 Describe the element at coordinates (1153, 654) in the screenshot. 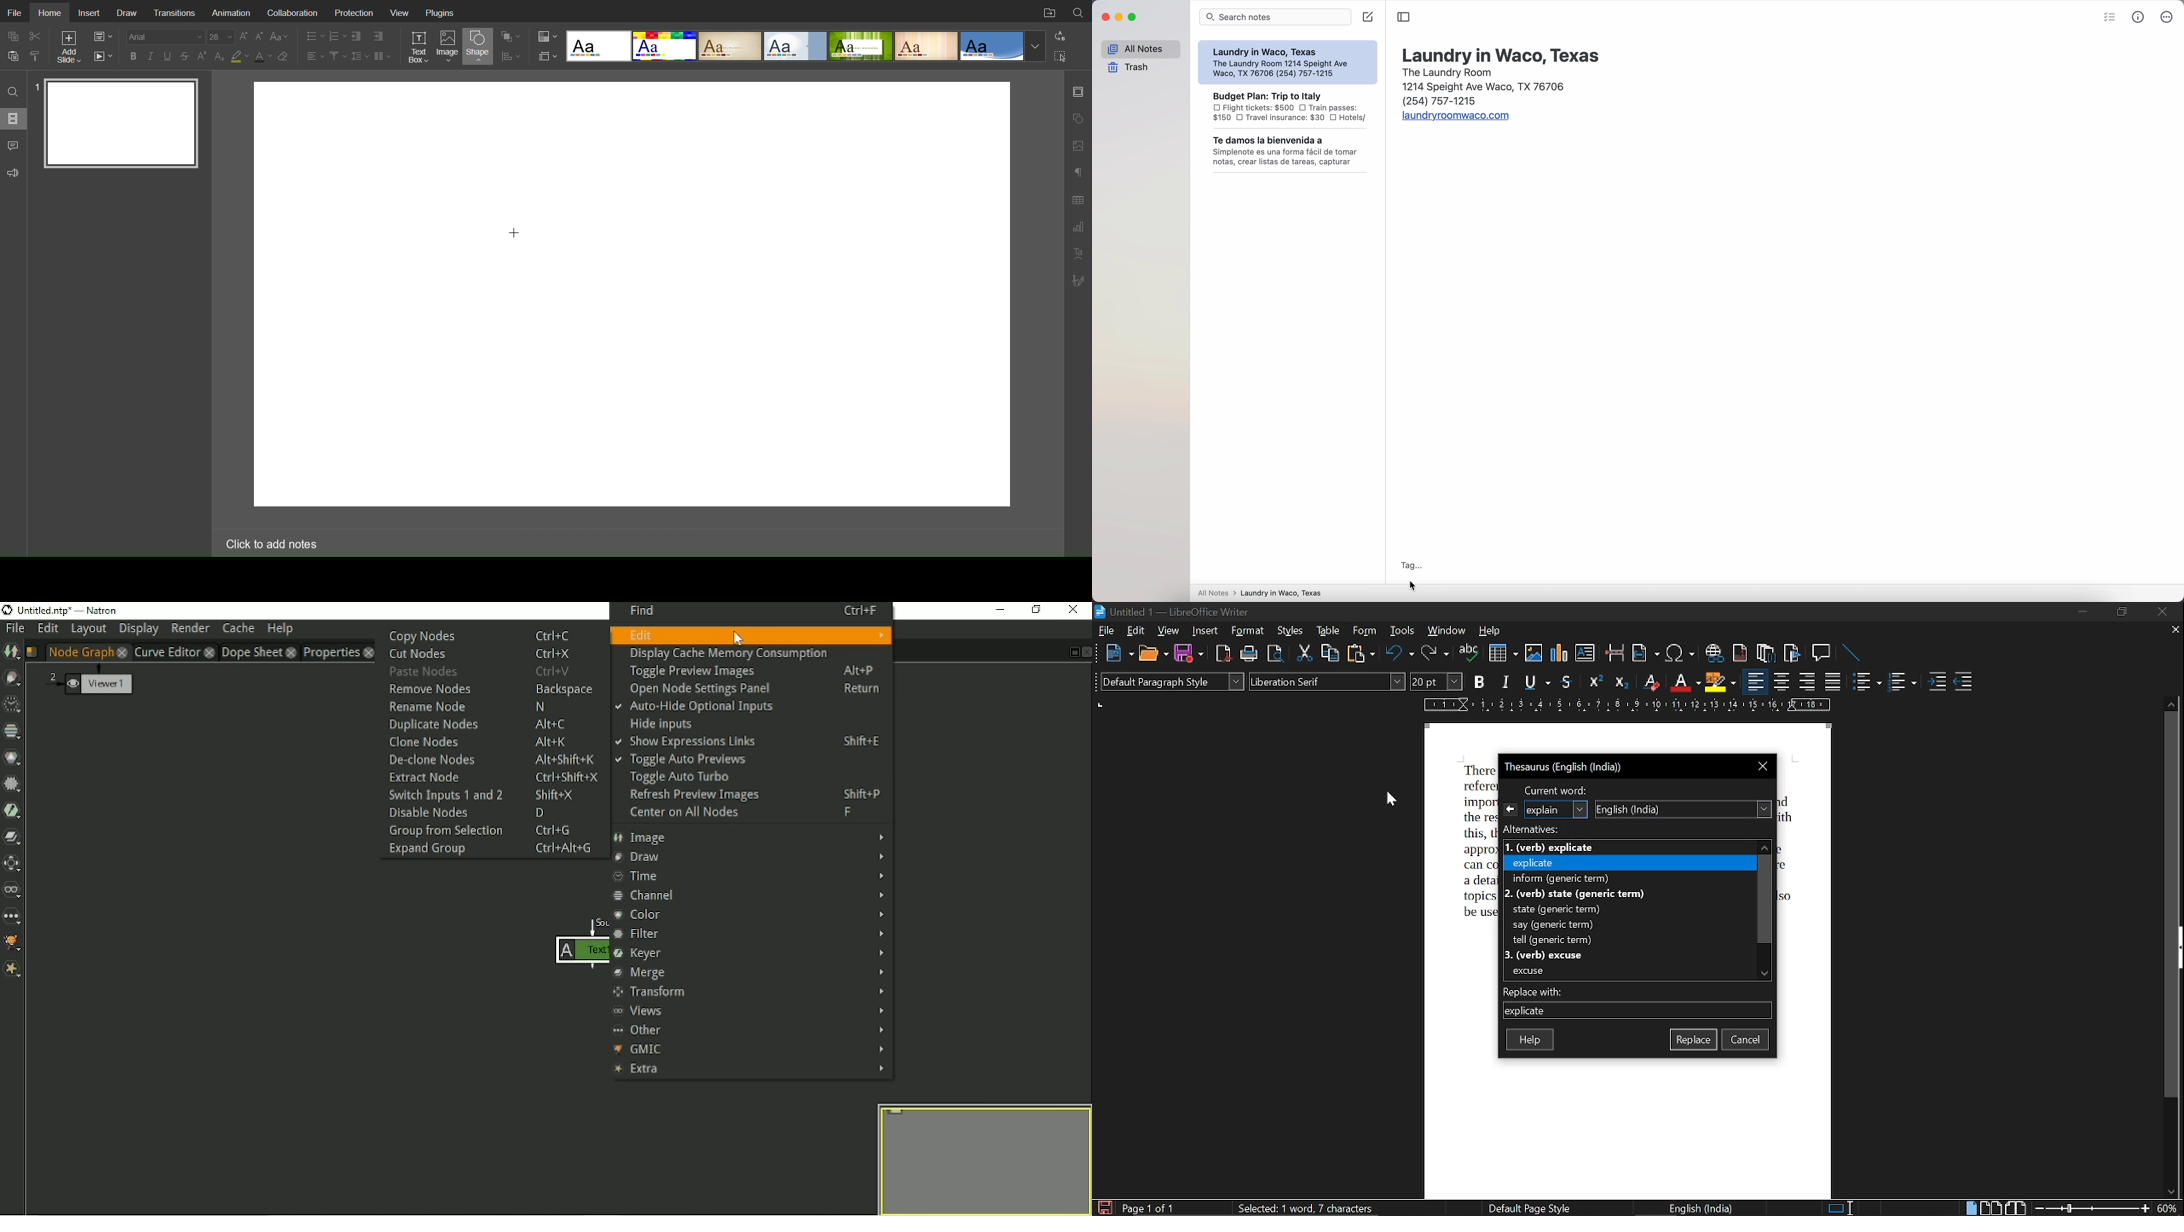

I see `open` at that location.